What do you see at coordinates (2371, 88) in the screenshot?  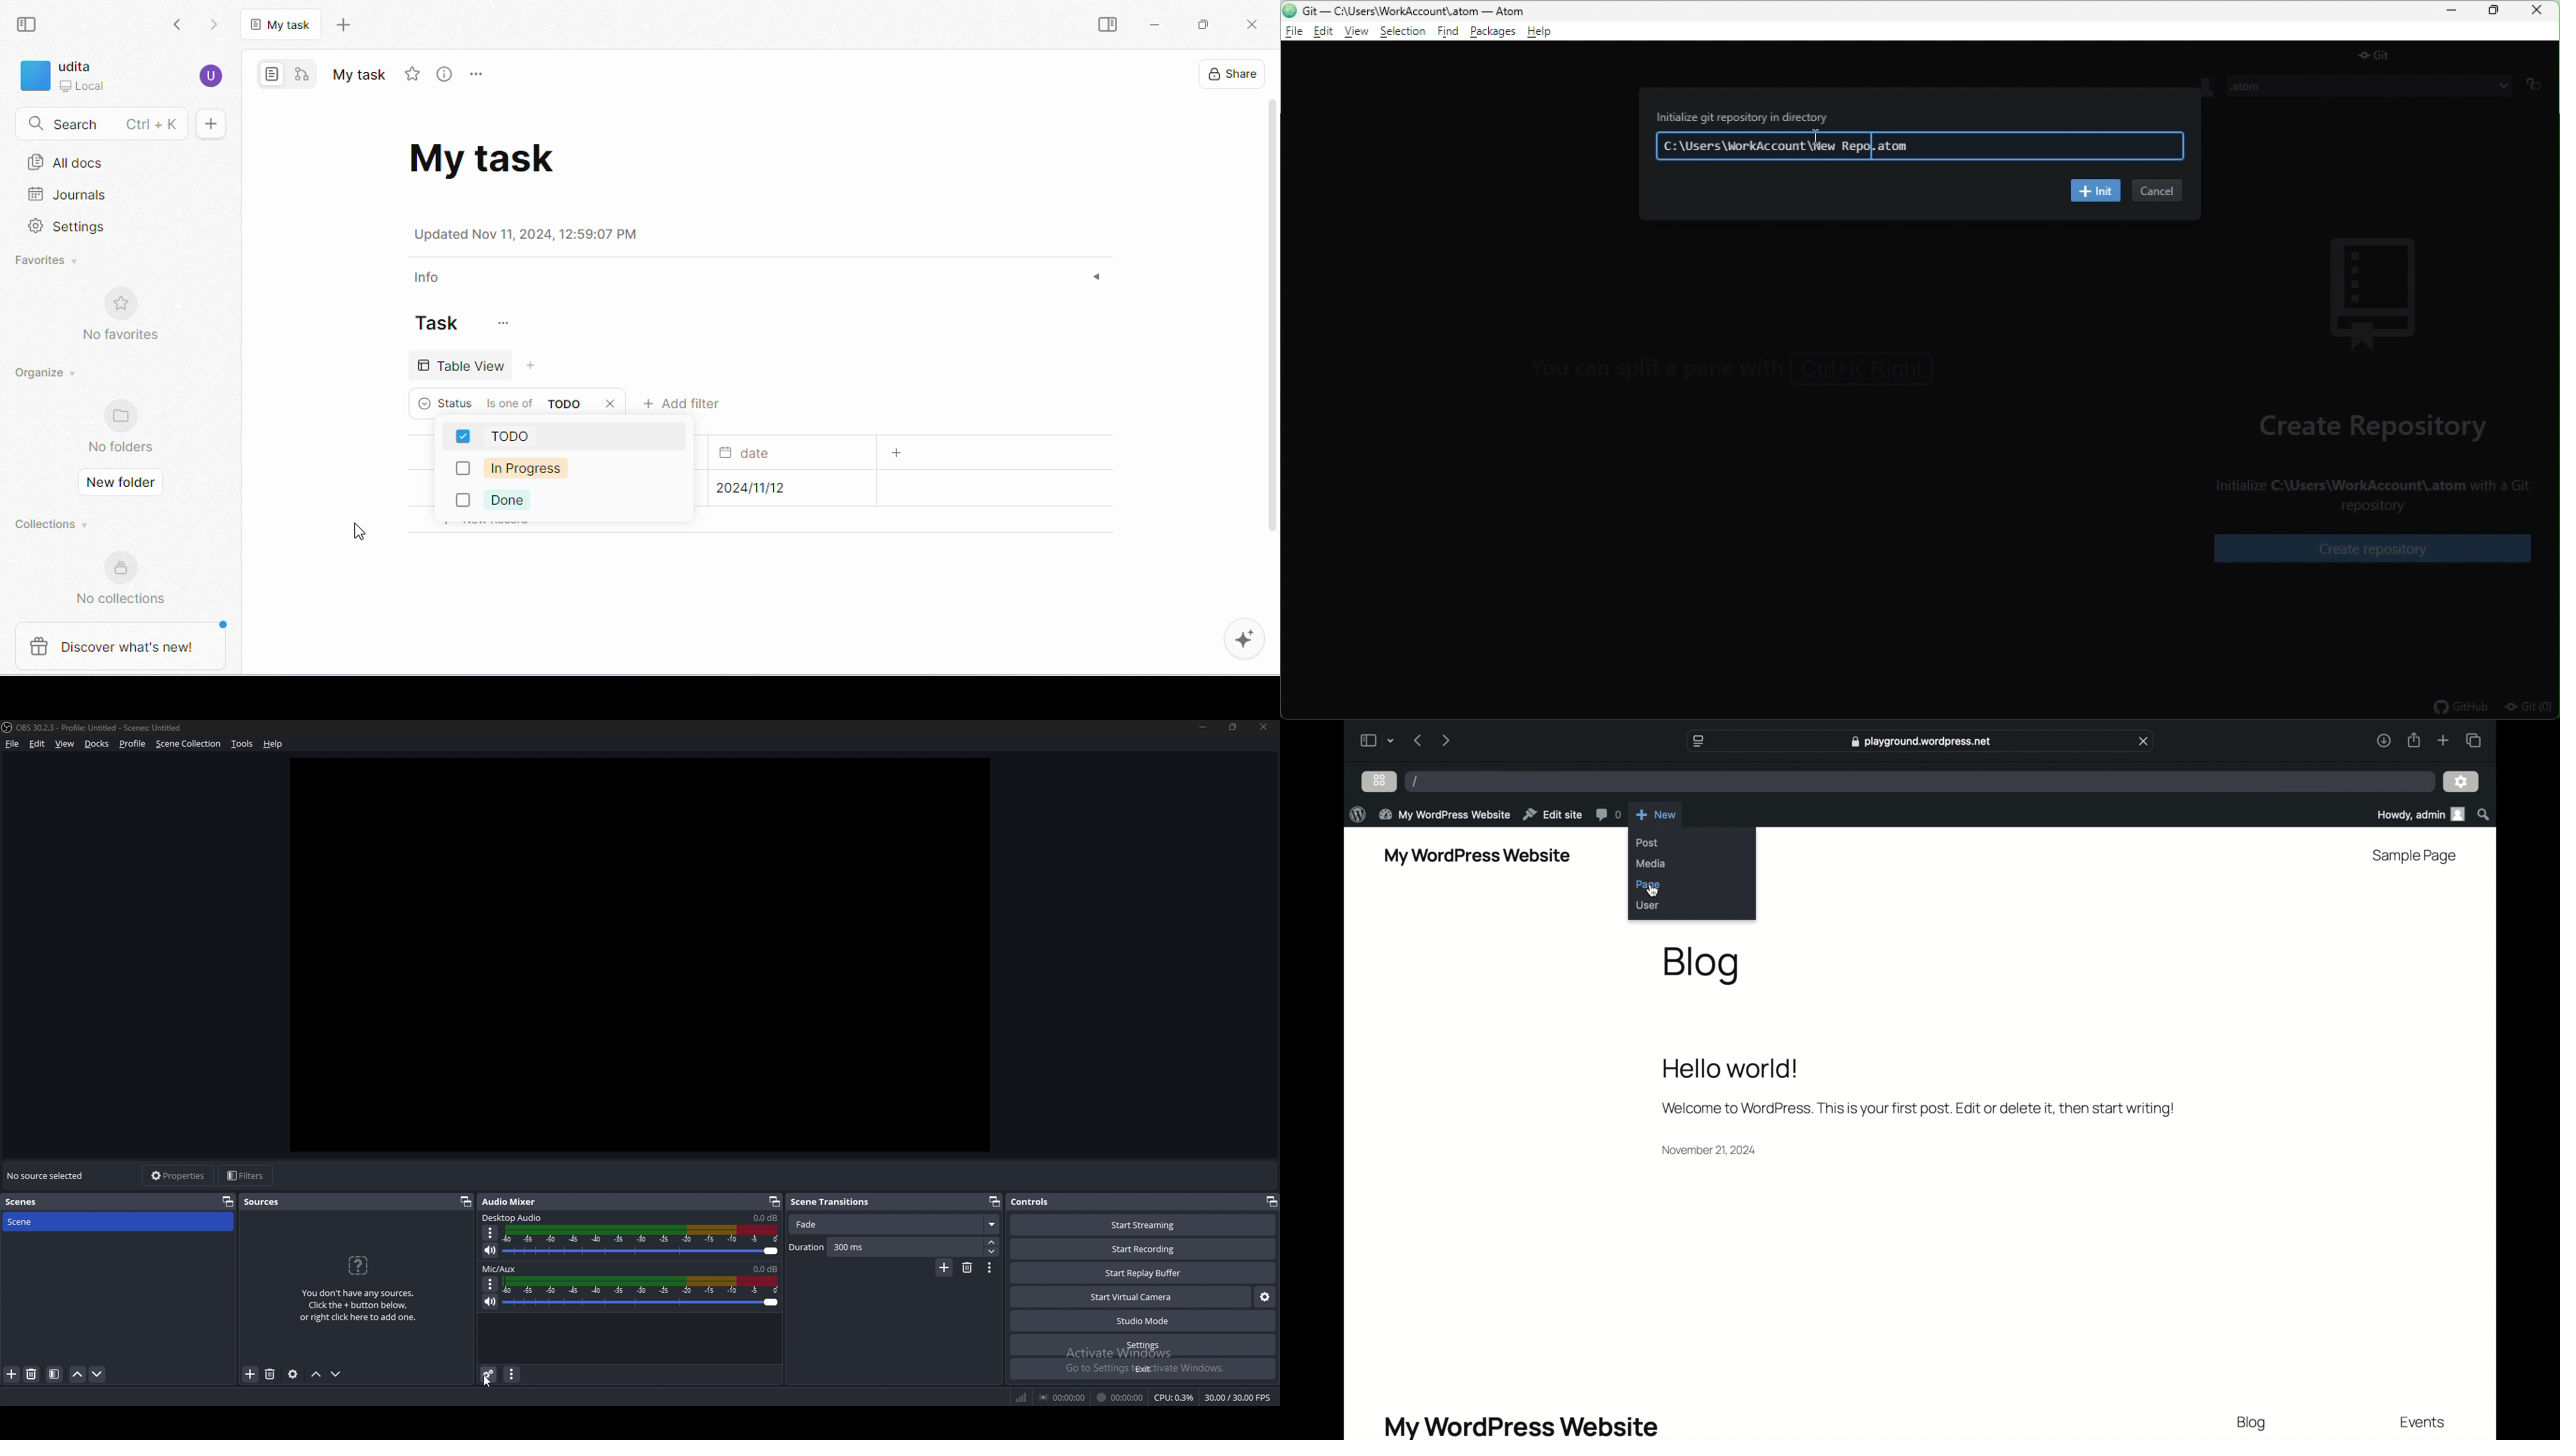 I see `.atom` at bounding box center [2371, 88].